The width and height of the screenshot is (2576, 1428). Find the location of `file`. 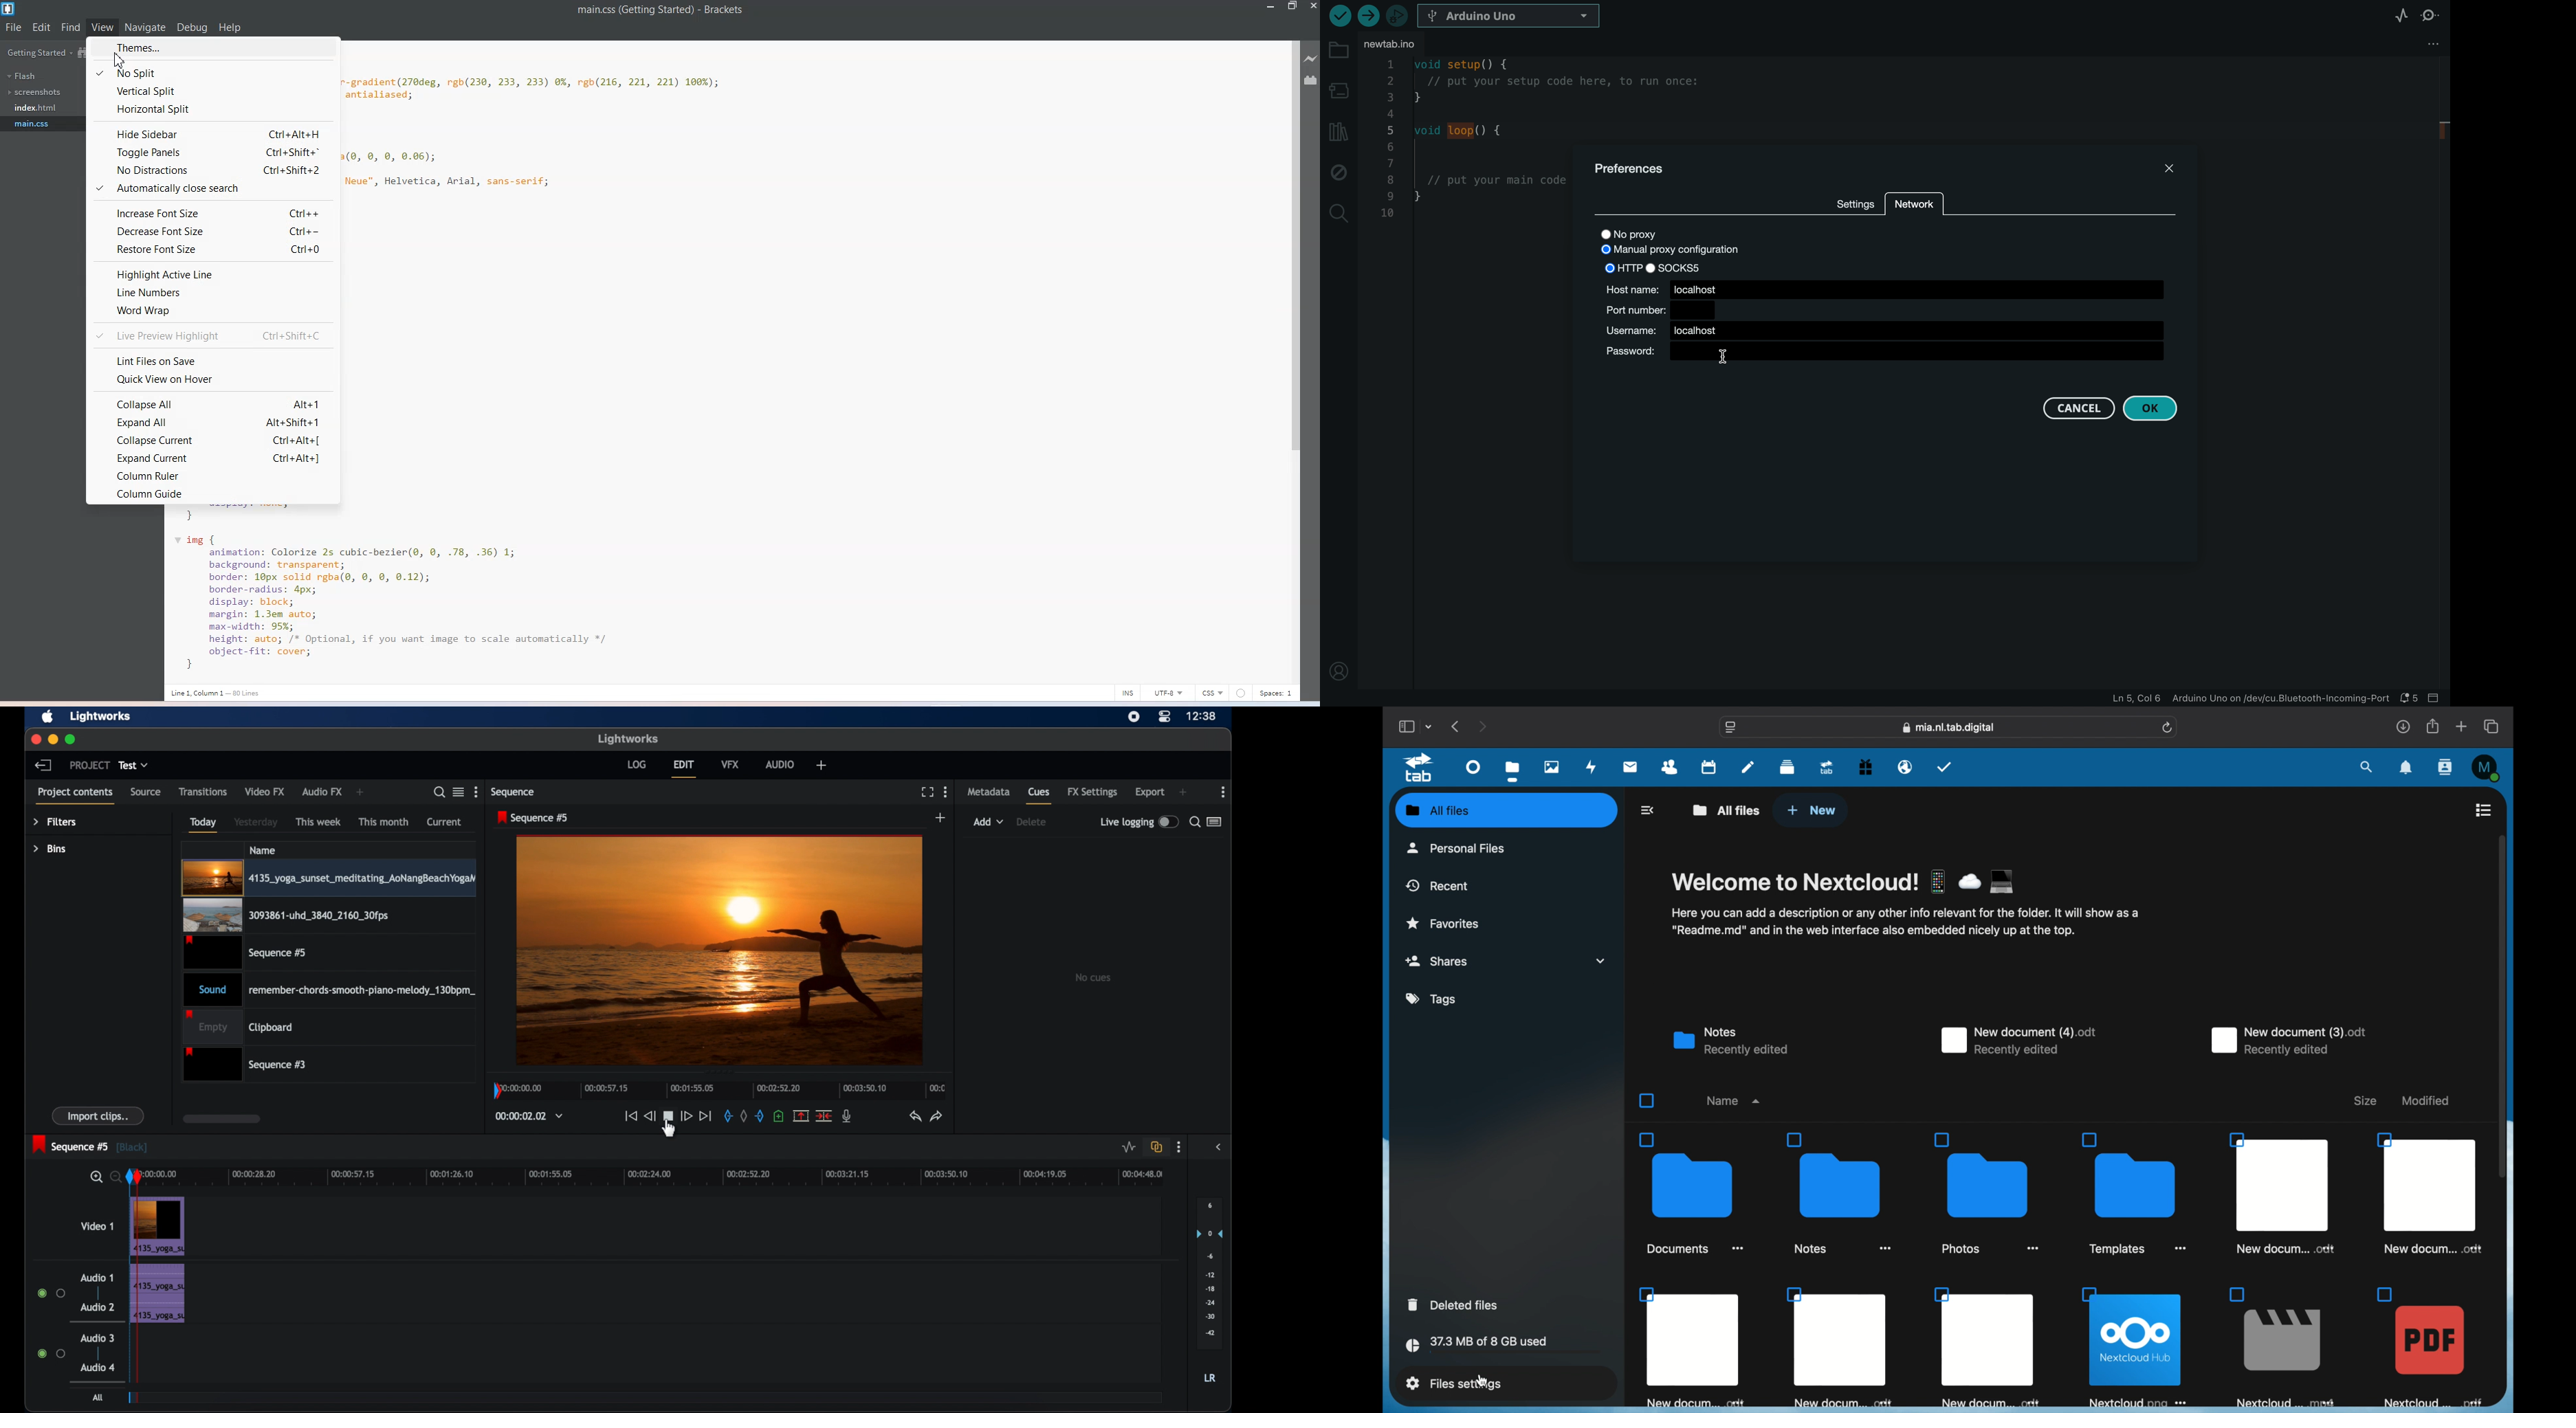

file is located at coordinates (2283, 1348).